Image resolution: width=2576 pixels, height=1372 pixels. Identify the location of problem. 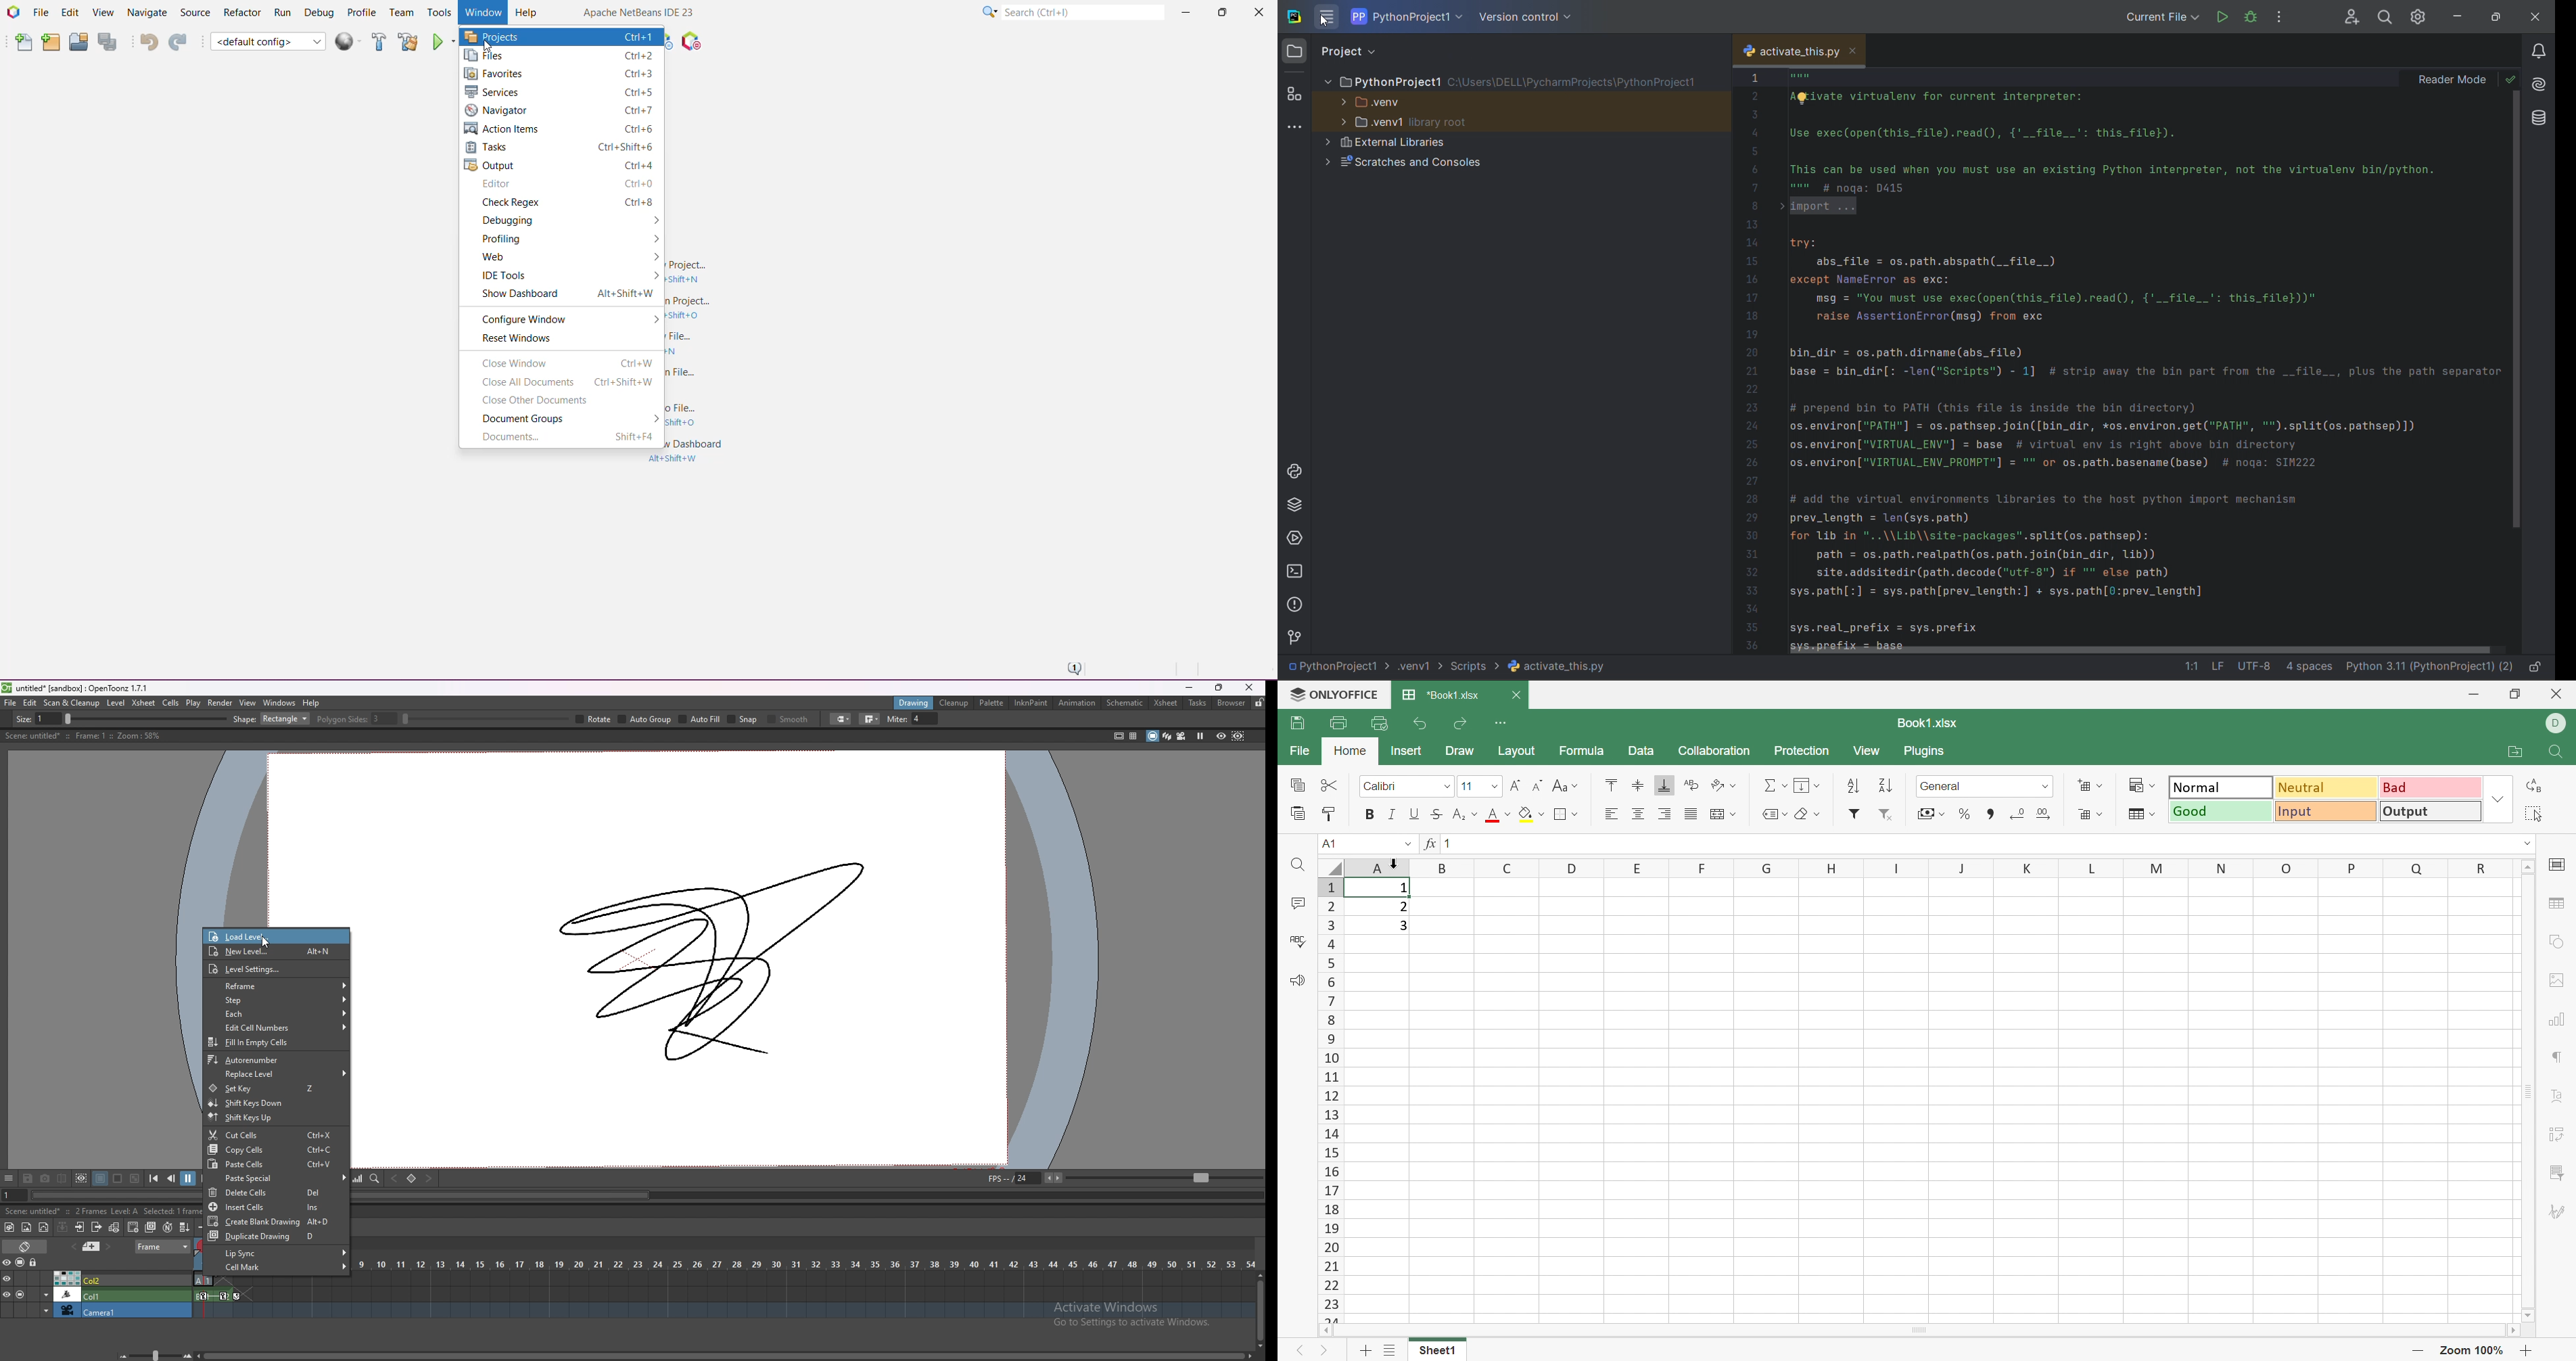
(1293, 606).